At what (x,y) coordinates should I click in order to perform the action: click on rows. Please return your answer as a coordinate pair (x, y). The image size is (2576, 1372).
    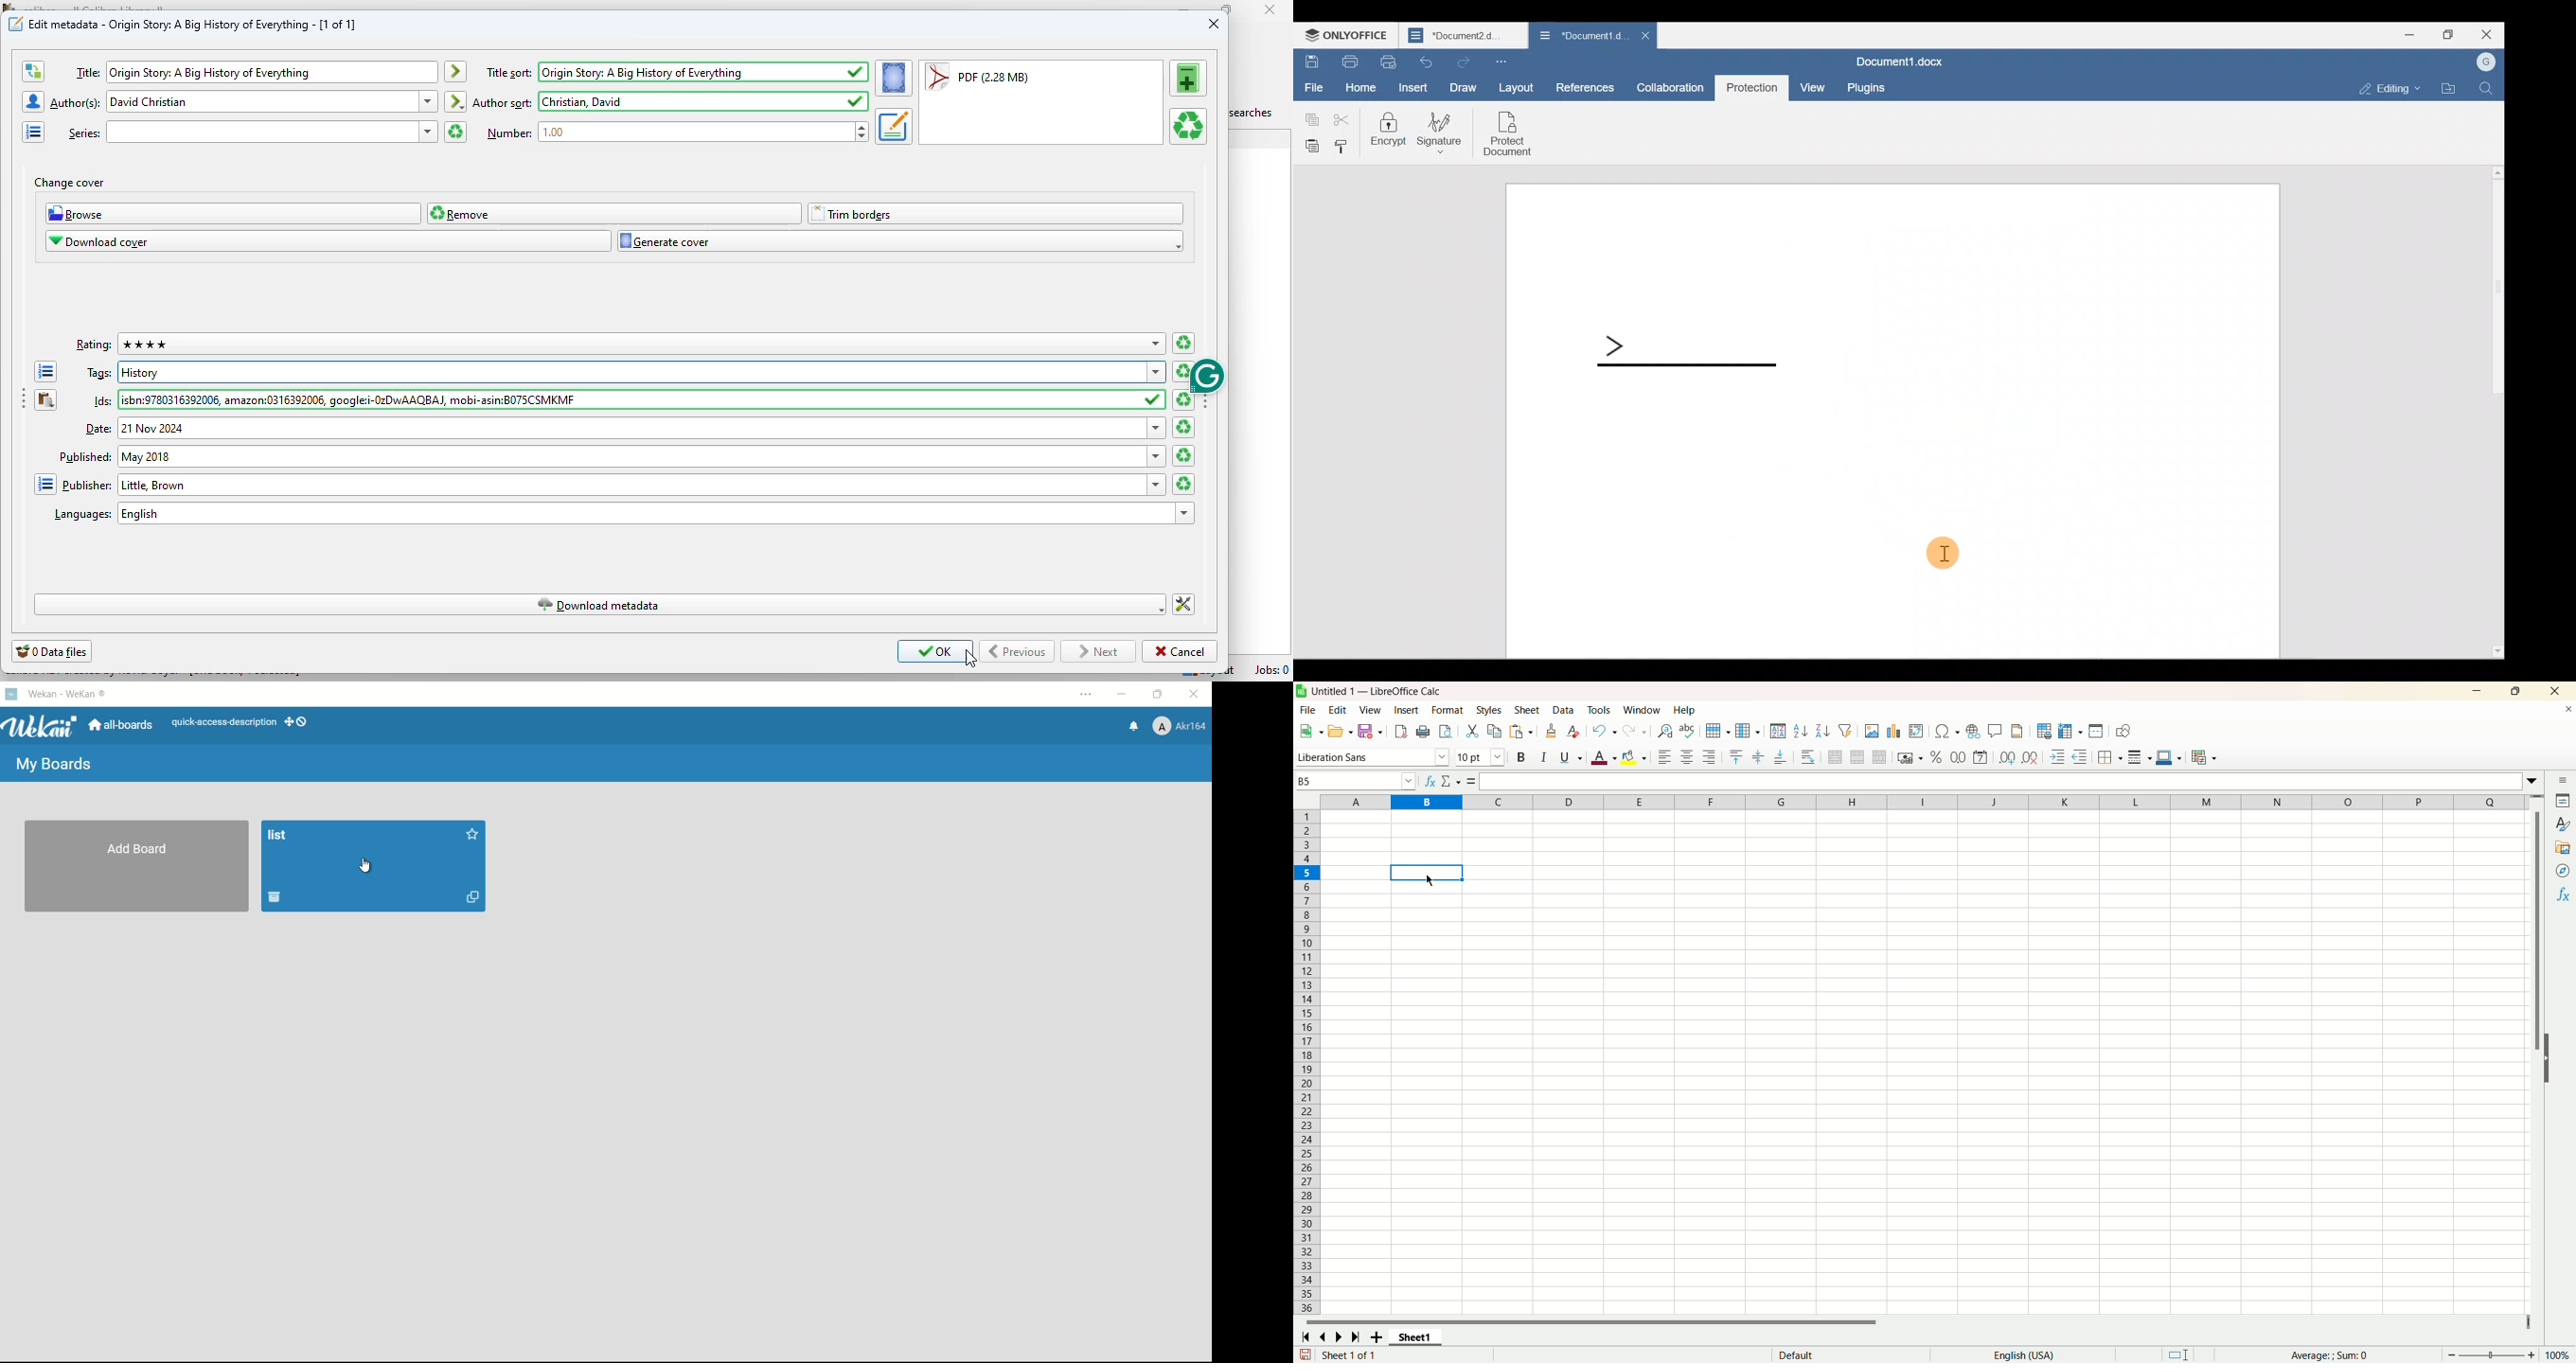
    Looking at the image, I should click on (1308, 1063).